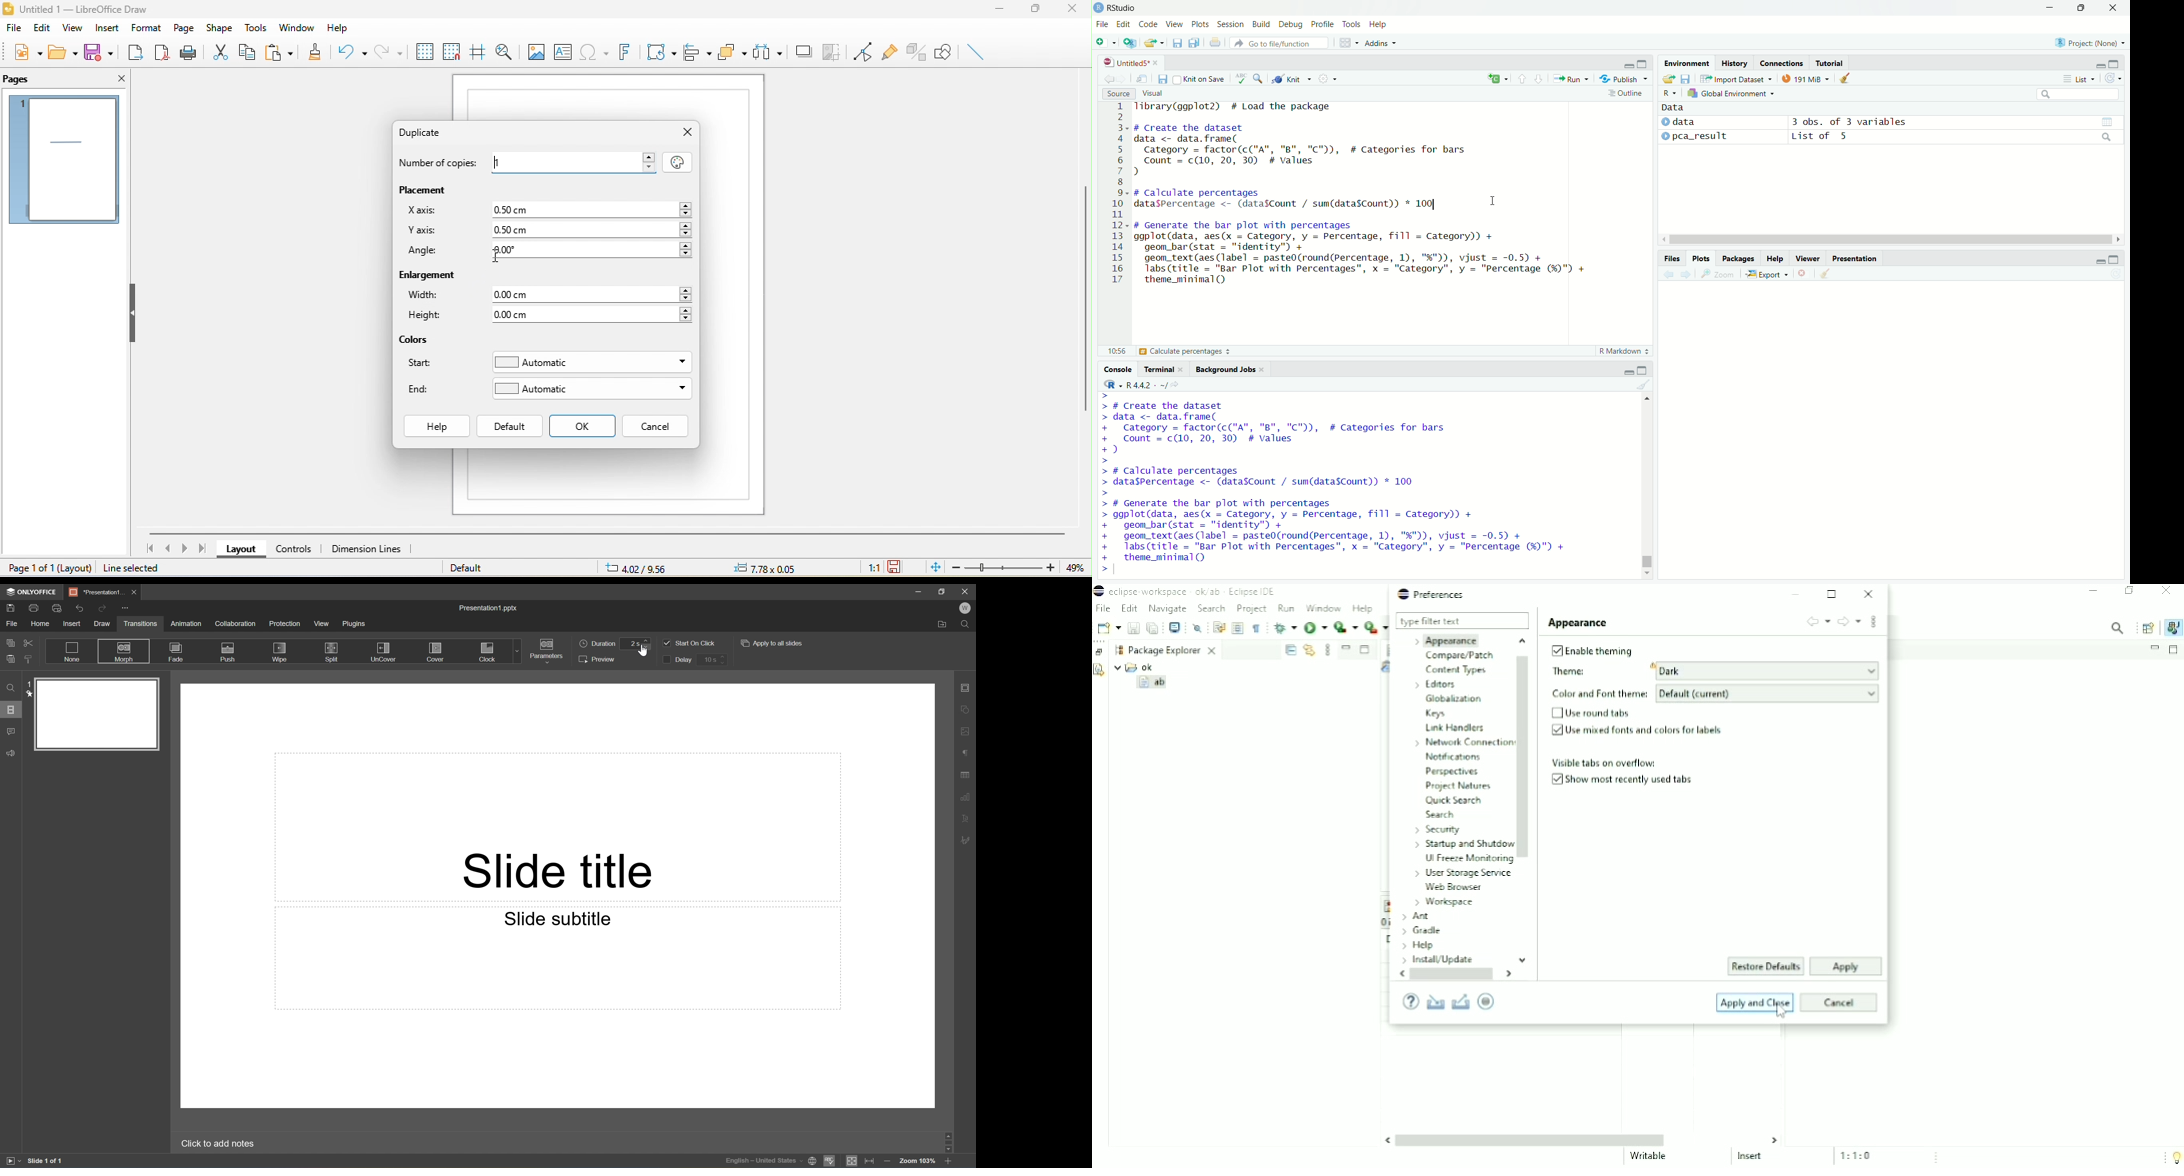  What do you see at coordinates (593, 314) in the screenshot?
I see `0.00 cm` at bounding box center [593, 314].